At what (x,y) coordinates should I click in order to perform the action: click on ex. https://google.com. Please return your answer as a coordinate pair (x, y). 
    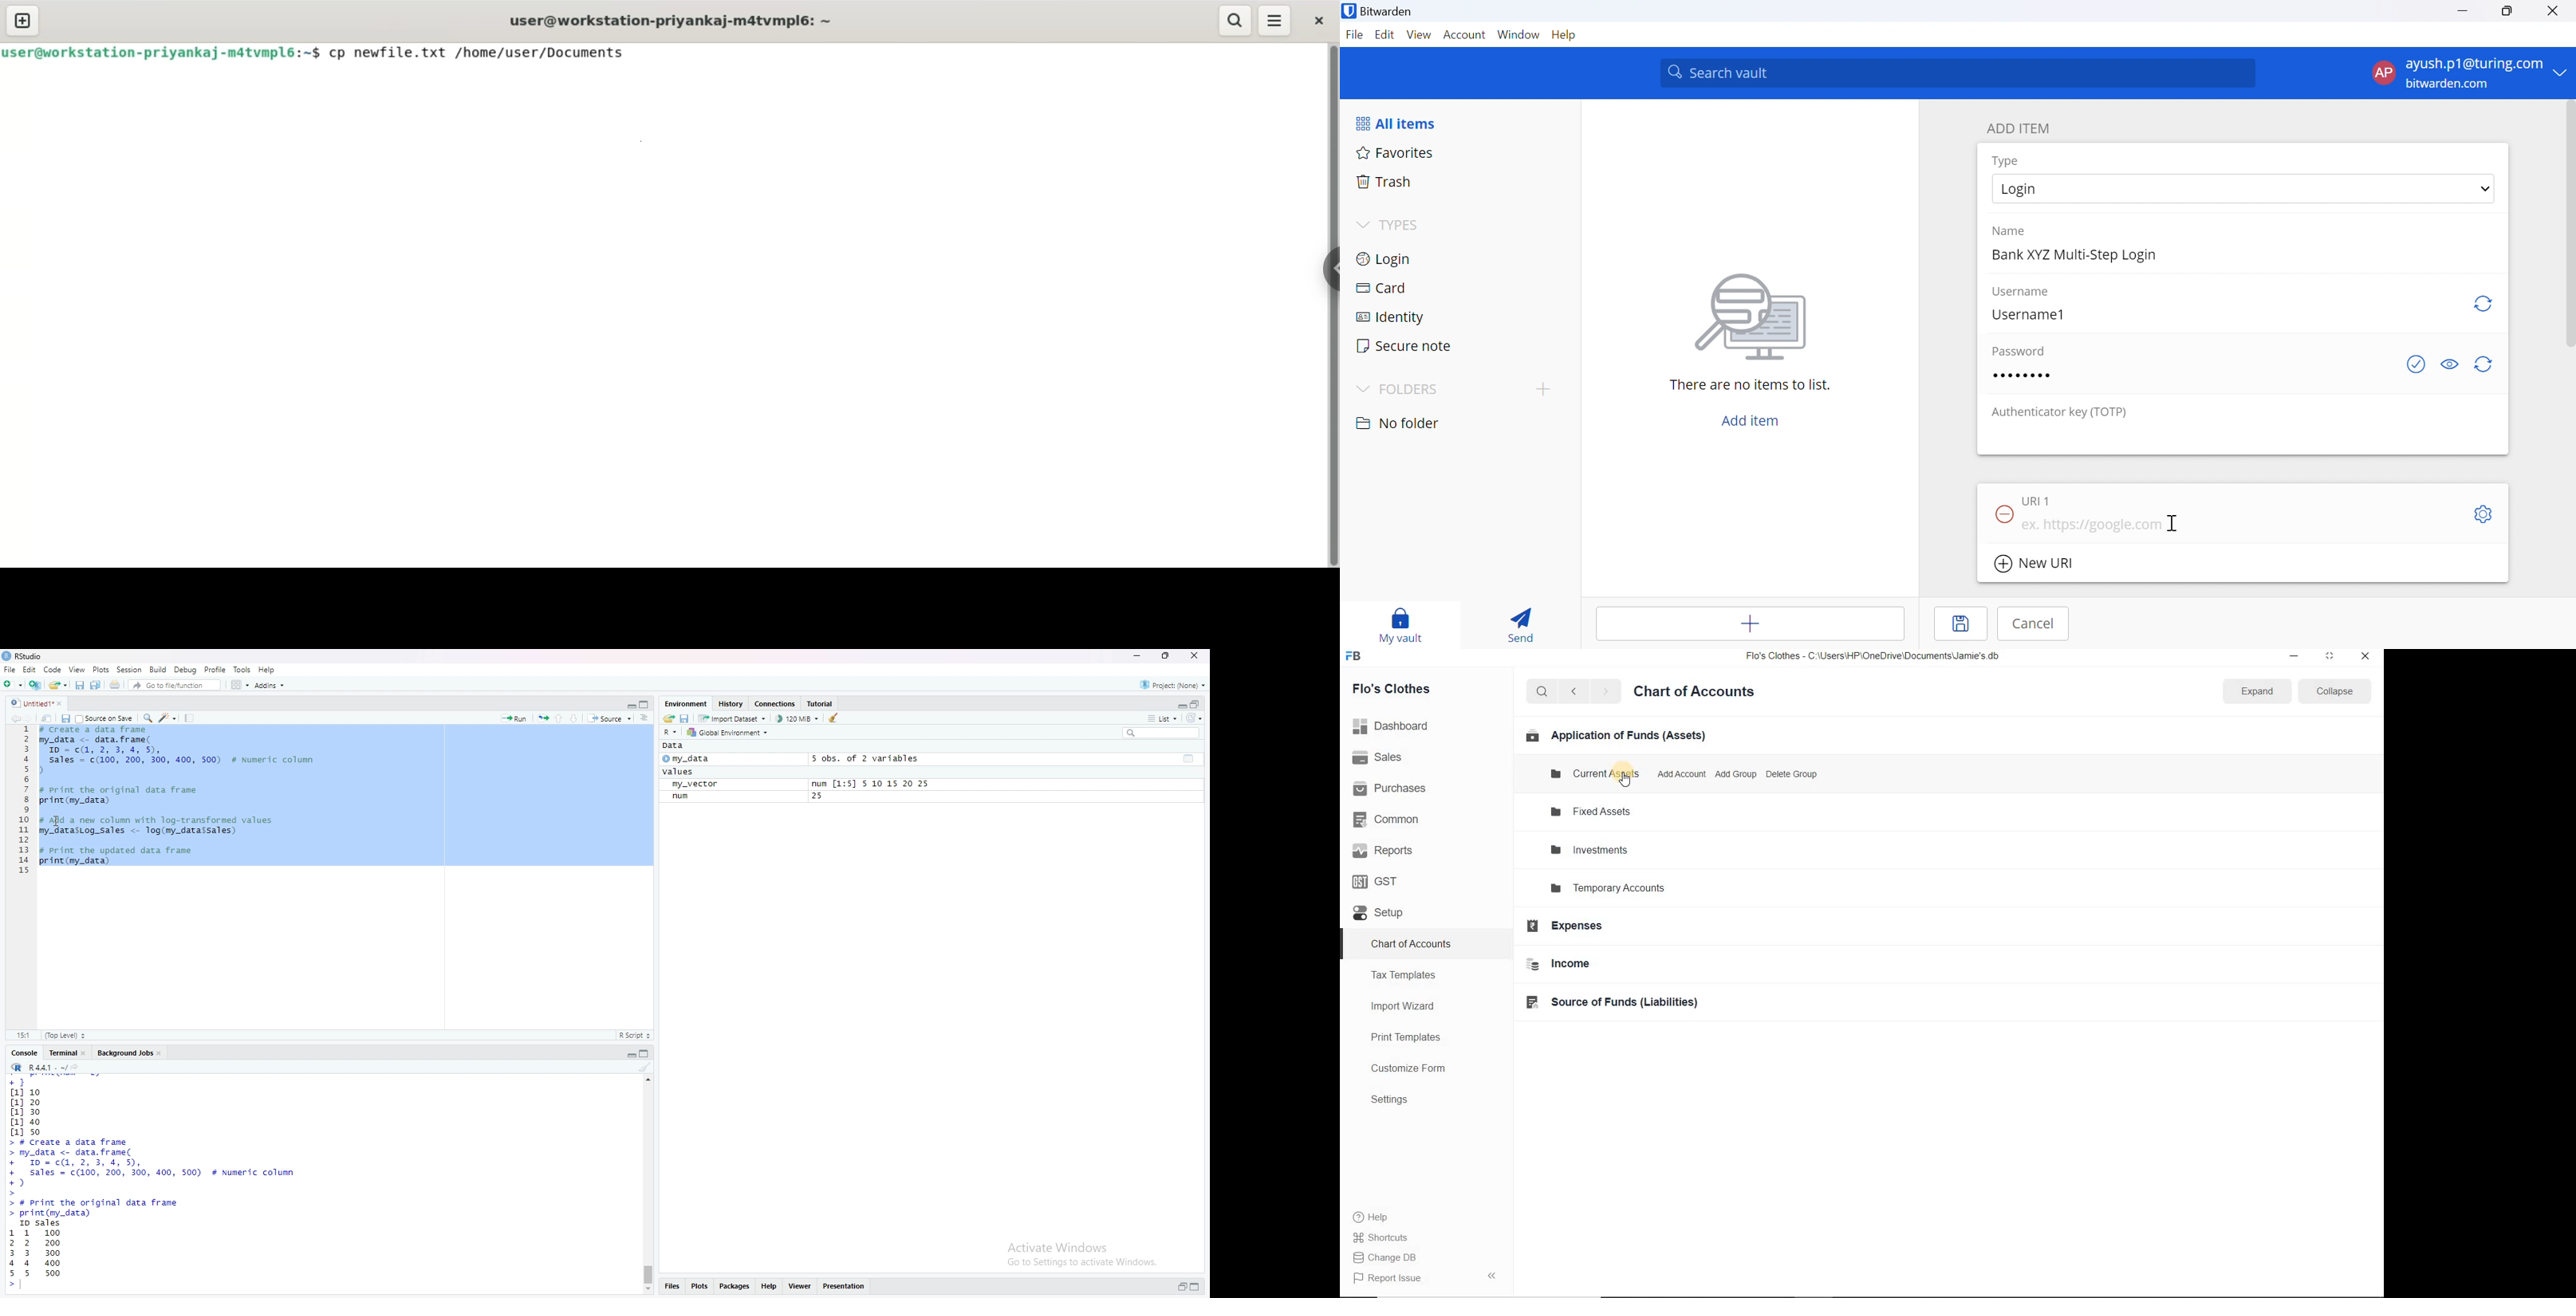
    Looking at the image, I should click on (2097, 526).